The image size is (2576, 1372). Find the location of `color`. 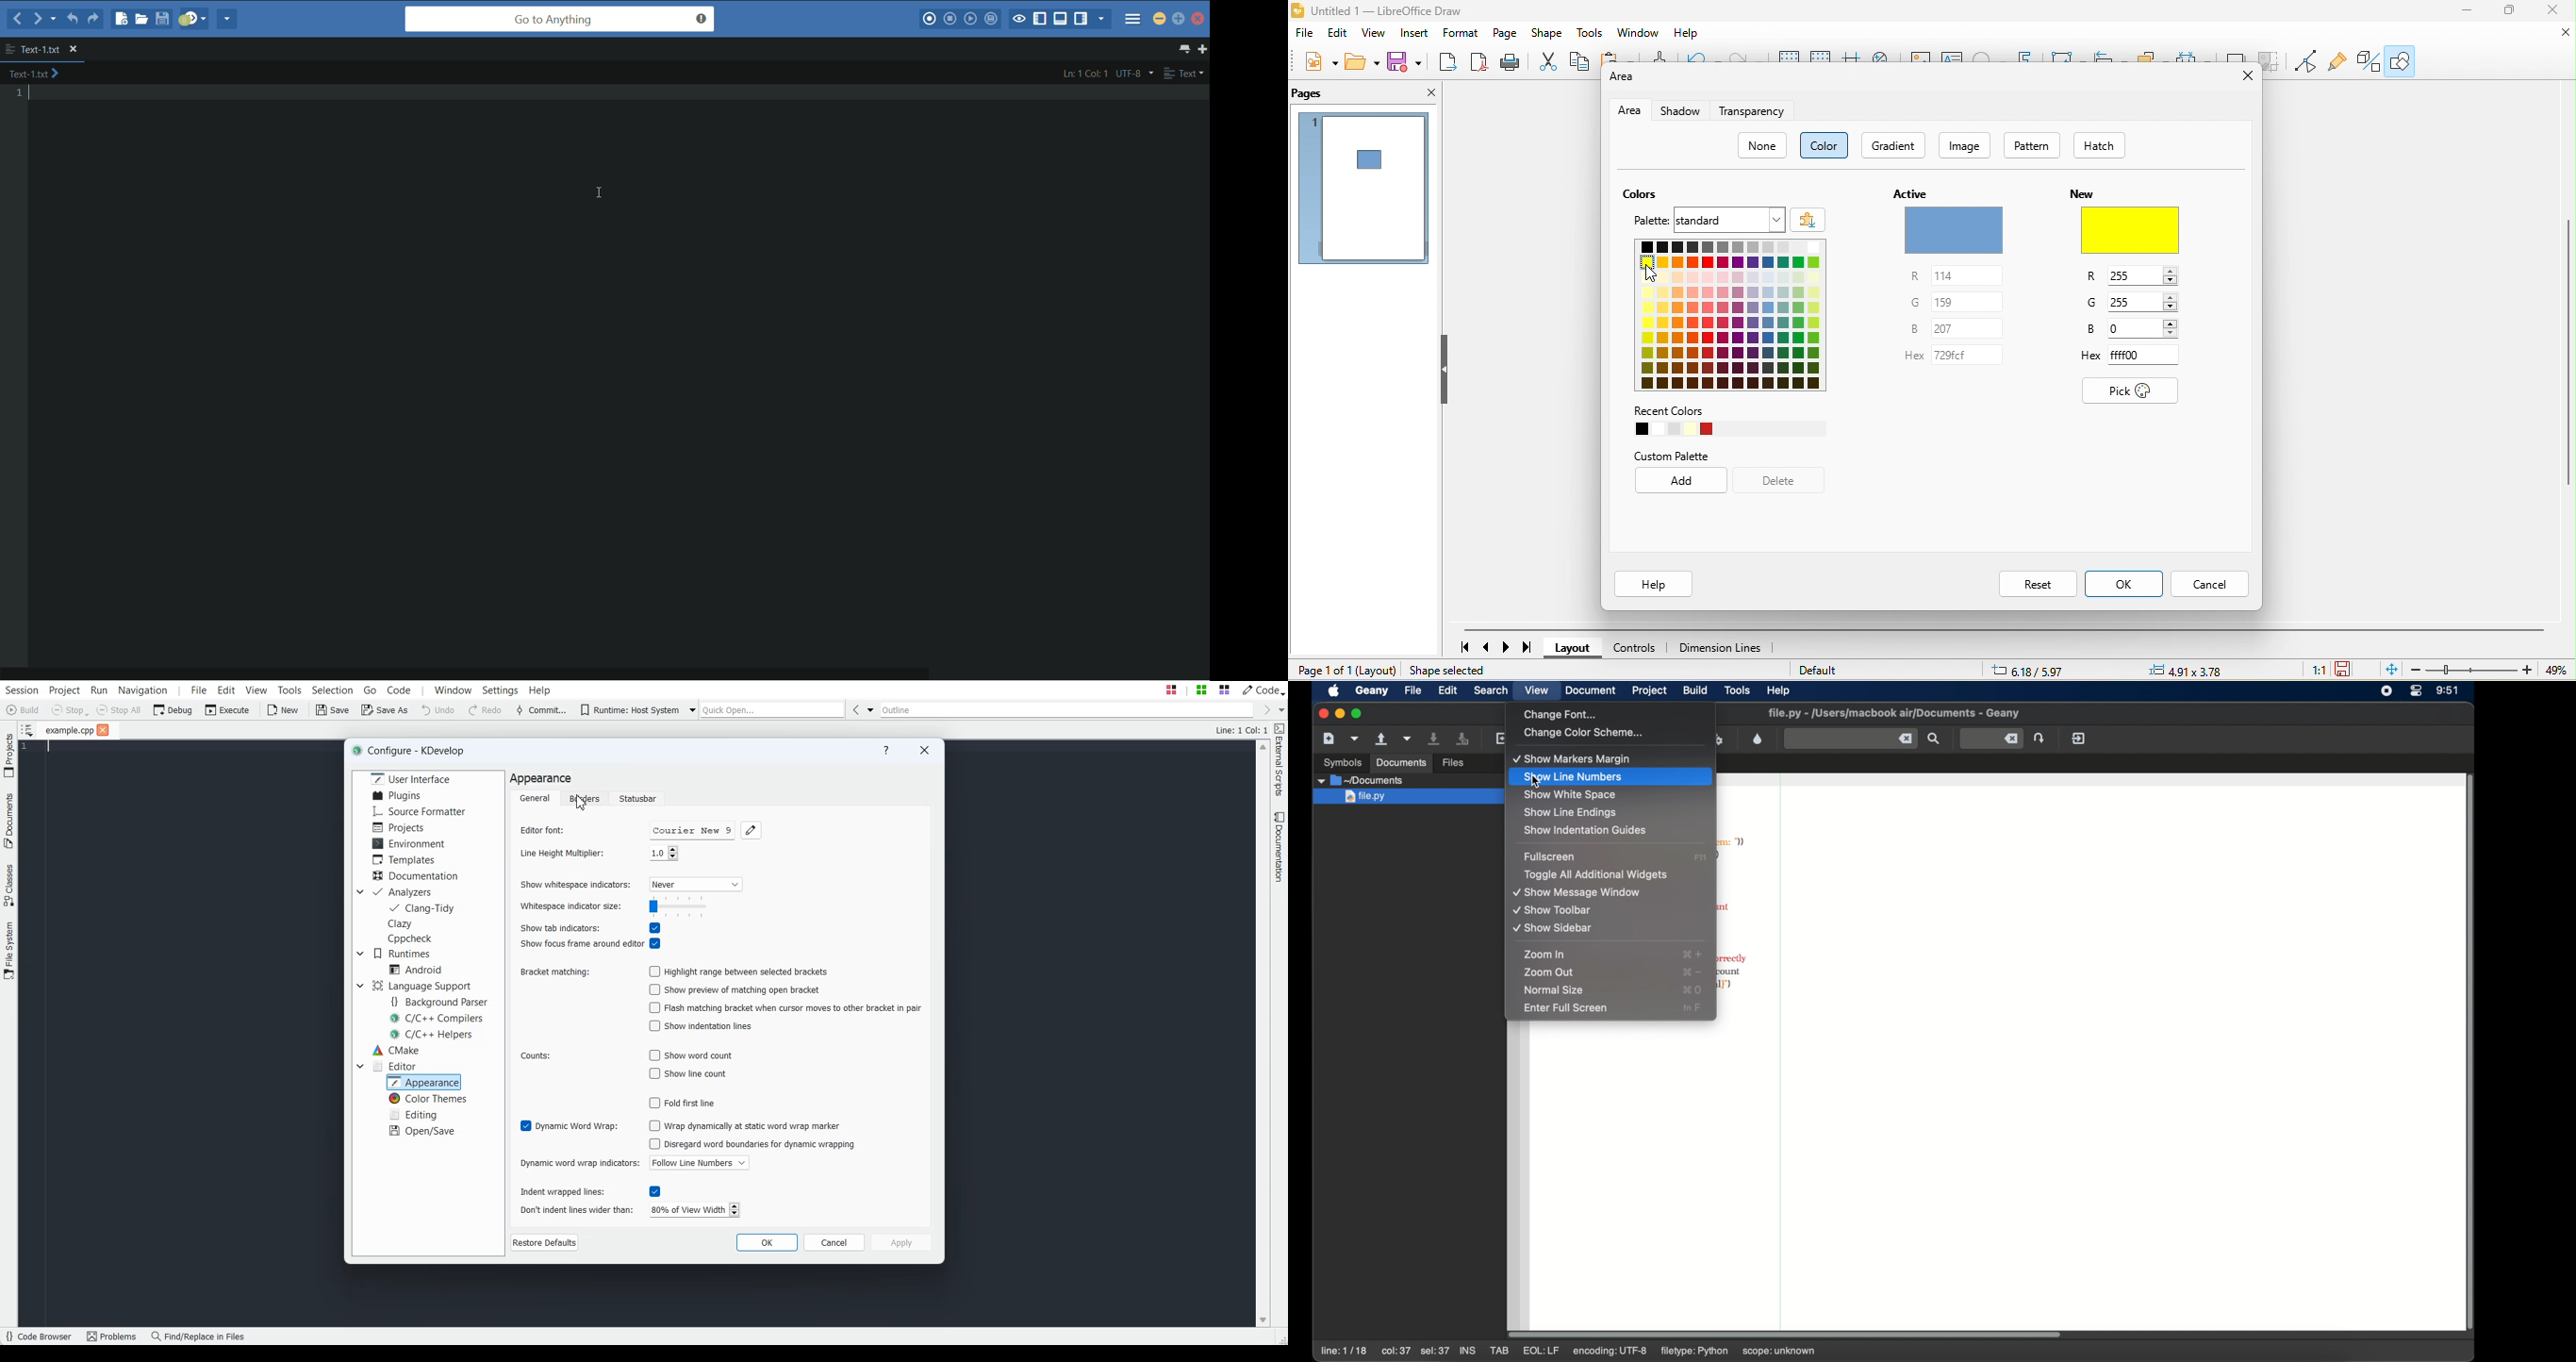

color is located at coordinates (1730, 315).